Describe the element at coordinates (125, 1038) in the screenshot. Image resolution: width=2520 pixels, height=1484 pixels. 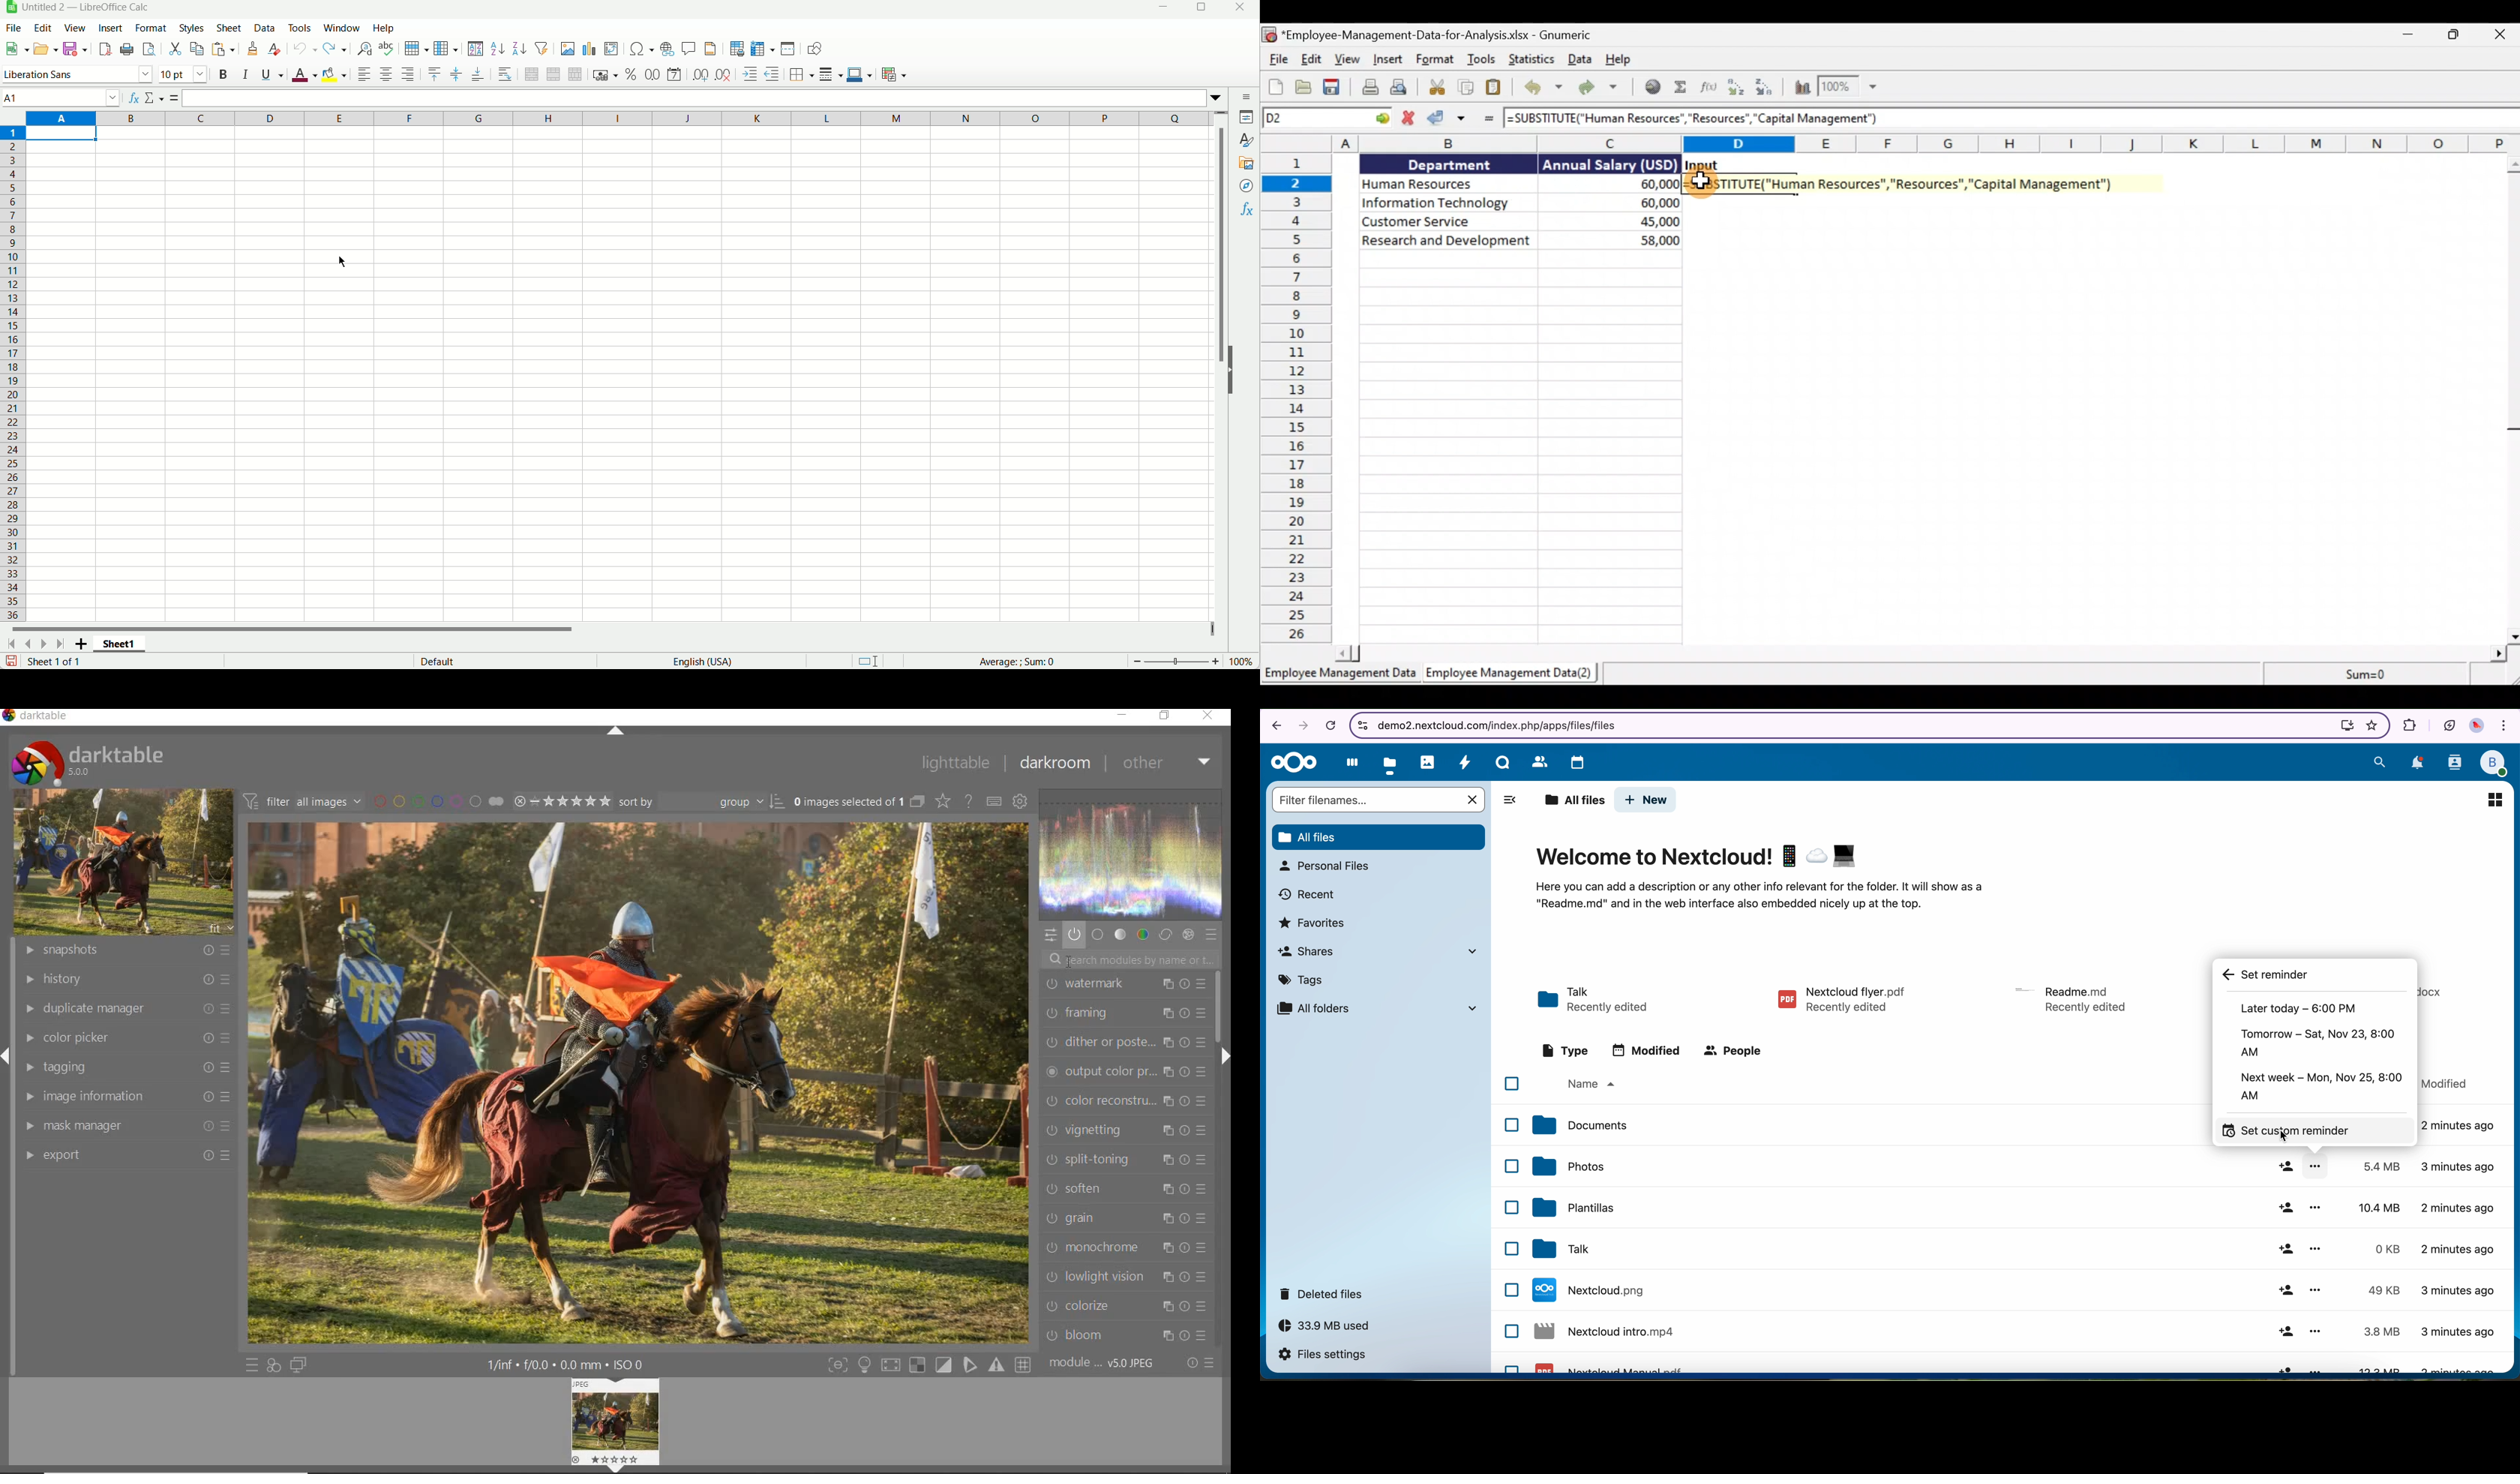
I see `color picker` at that location.